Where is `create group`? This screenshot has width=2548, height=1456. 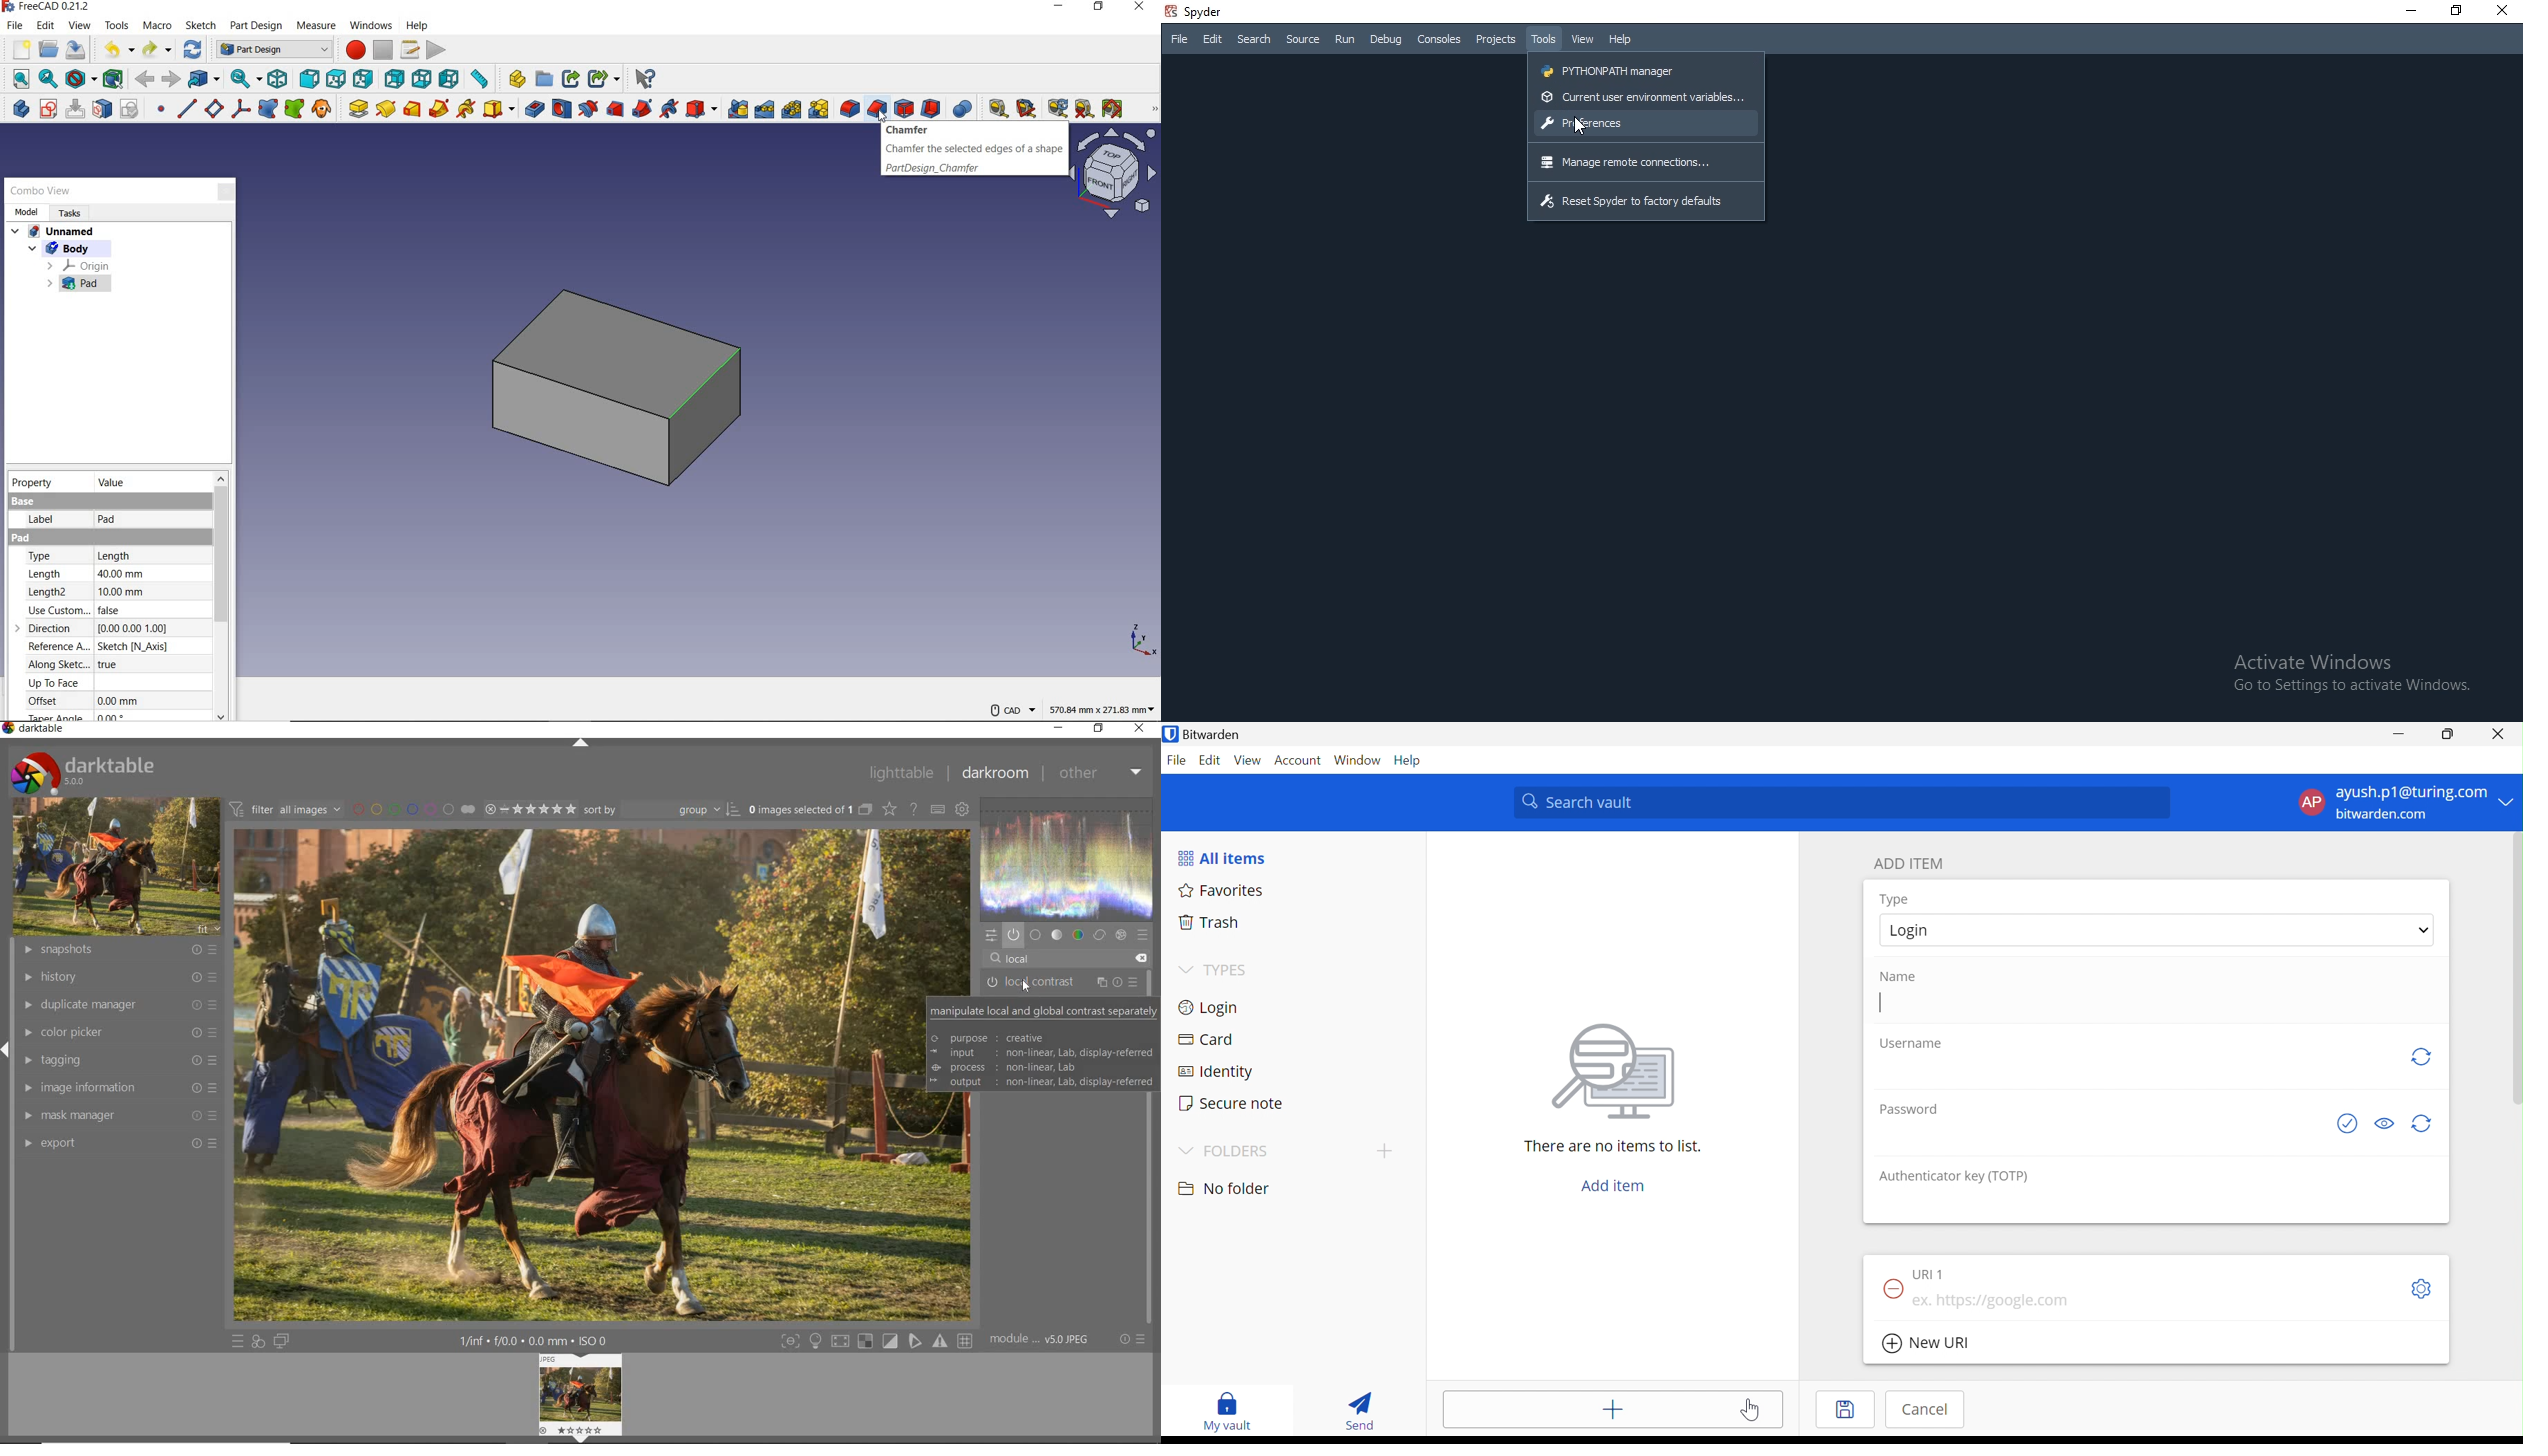 create group is located at coordinates (543, 80).